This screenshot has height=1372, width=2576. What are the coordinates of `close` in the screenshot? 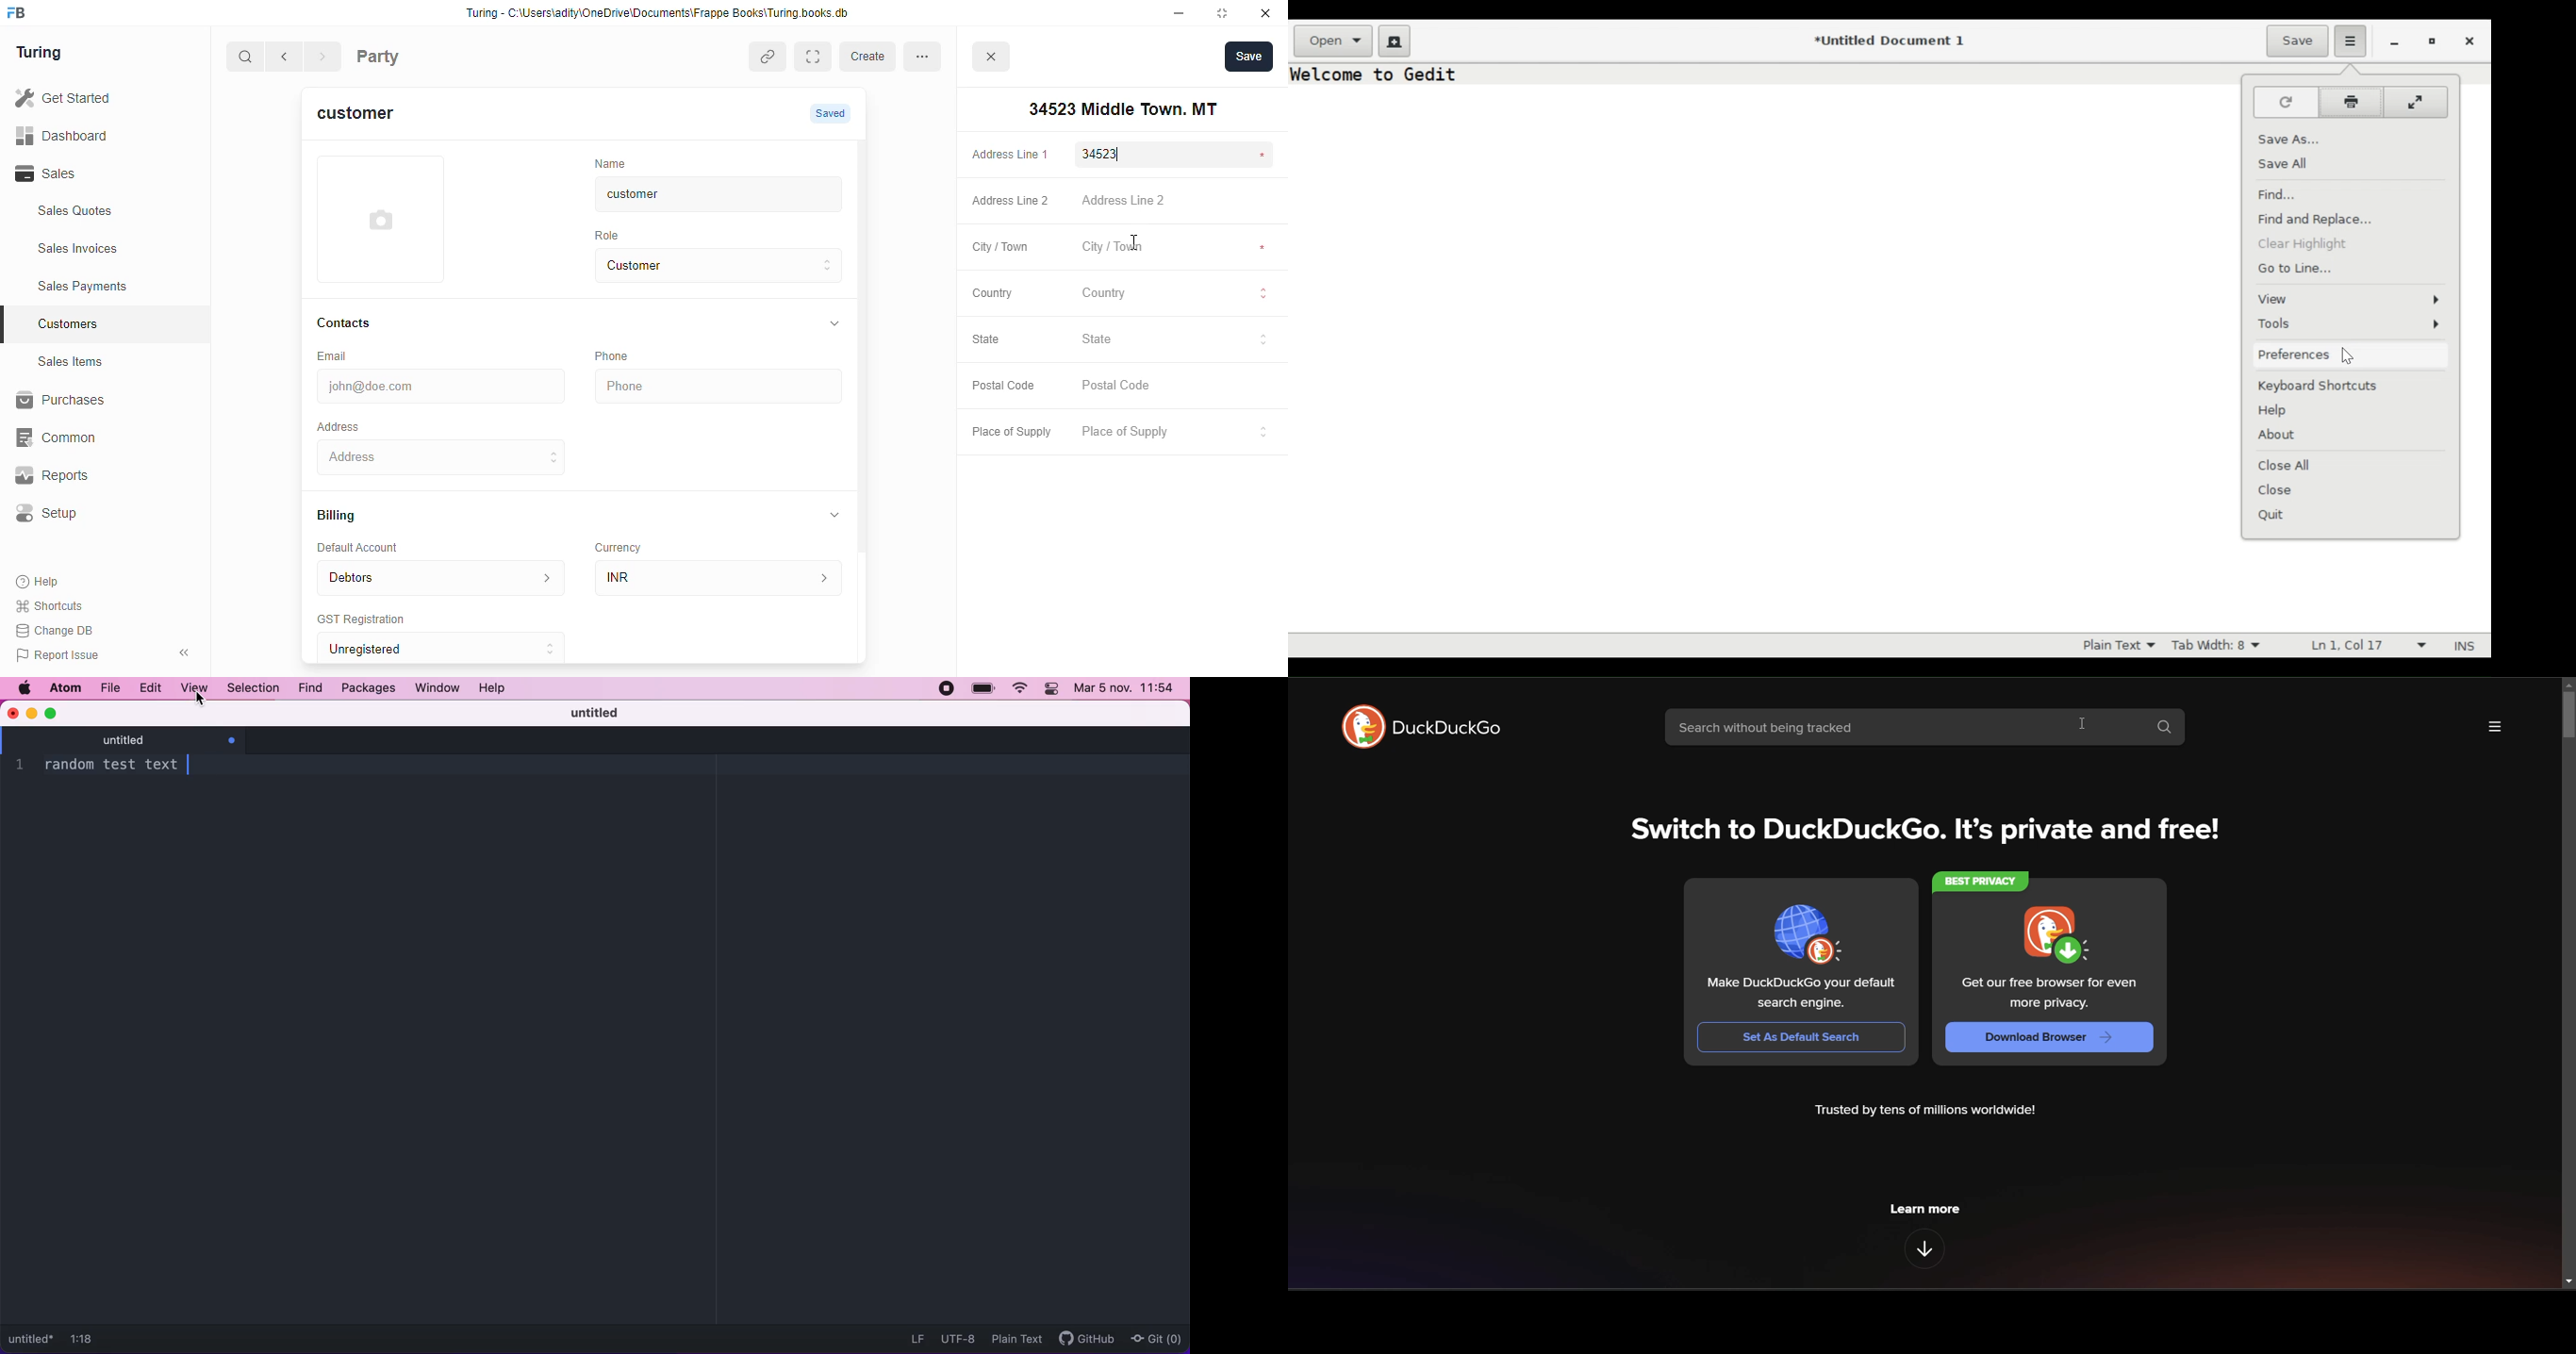 It's located at (12, 712).